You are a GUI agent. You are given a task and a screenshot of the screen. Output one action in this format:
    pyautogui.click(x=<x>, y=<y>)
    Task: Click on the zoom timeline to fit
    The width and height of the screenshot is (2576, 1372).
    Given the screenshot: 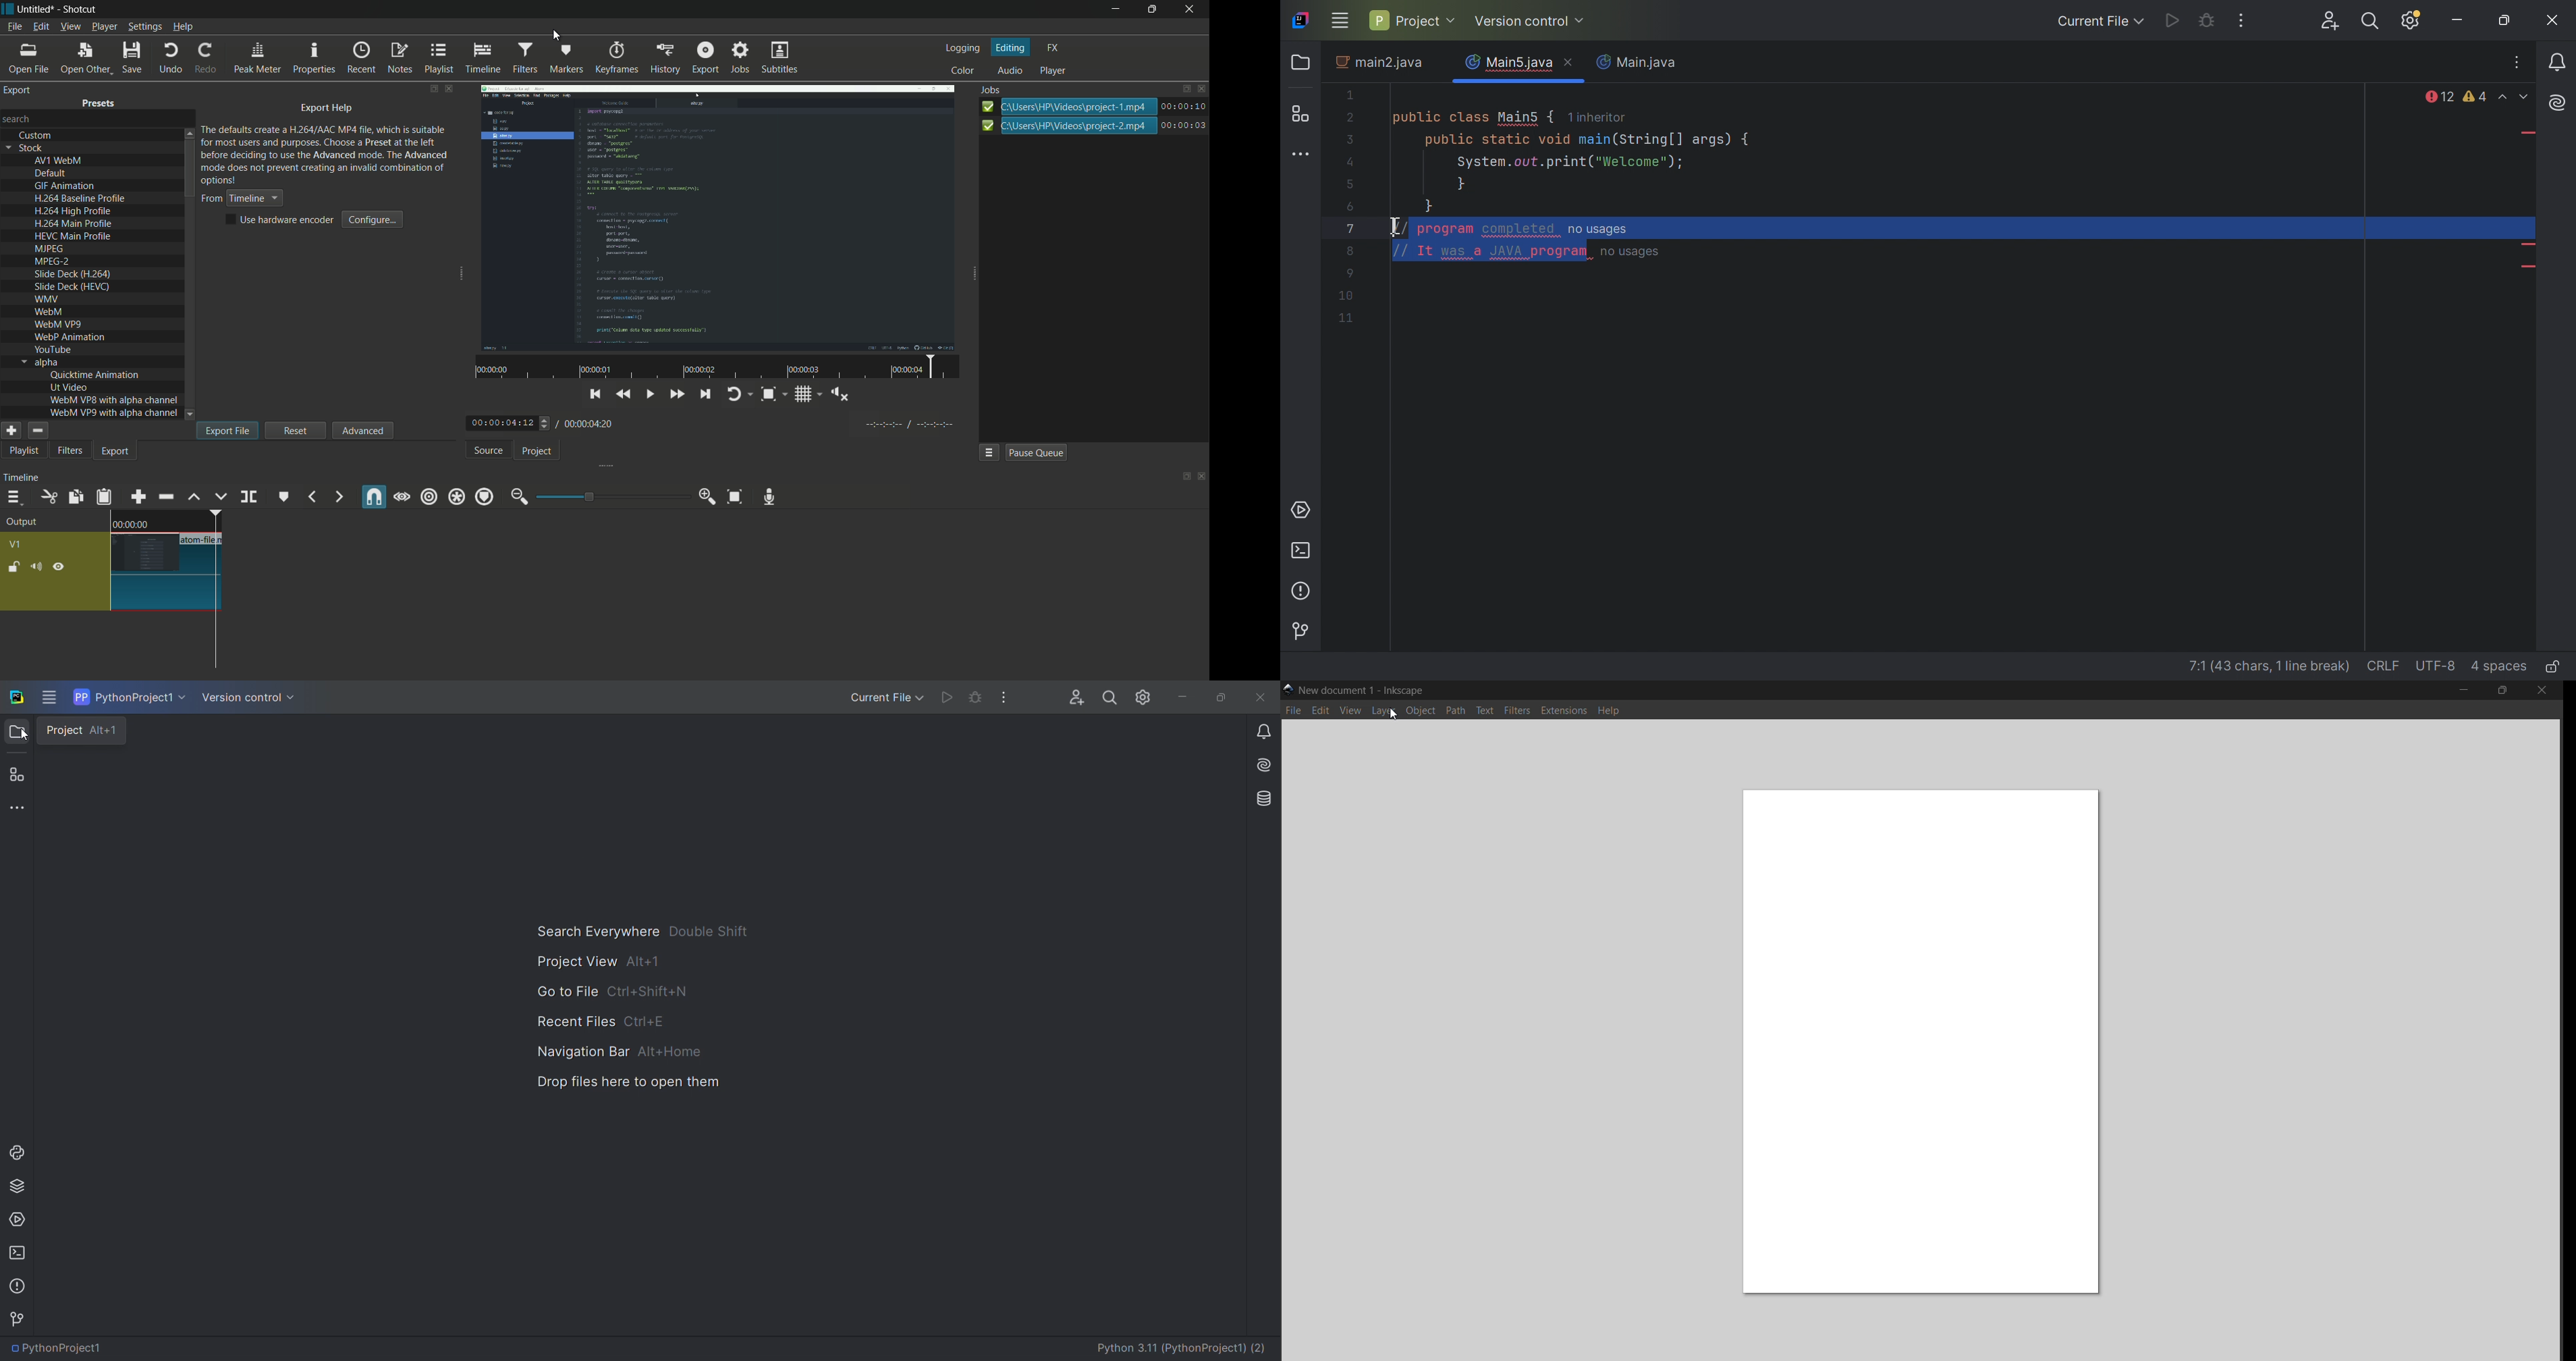 What is the action you would take?
    pyautogui.click(x=733, y=495)
    